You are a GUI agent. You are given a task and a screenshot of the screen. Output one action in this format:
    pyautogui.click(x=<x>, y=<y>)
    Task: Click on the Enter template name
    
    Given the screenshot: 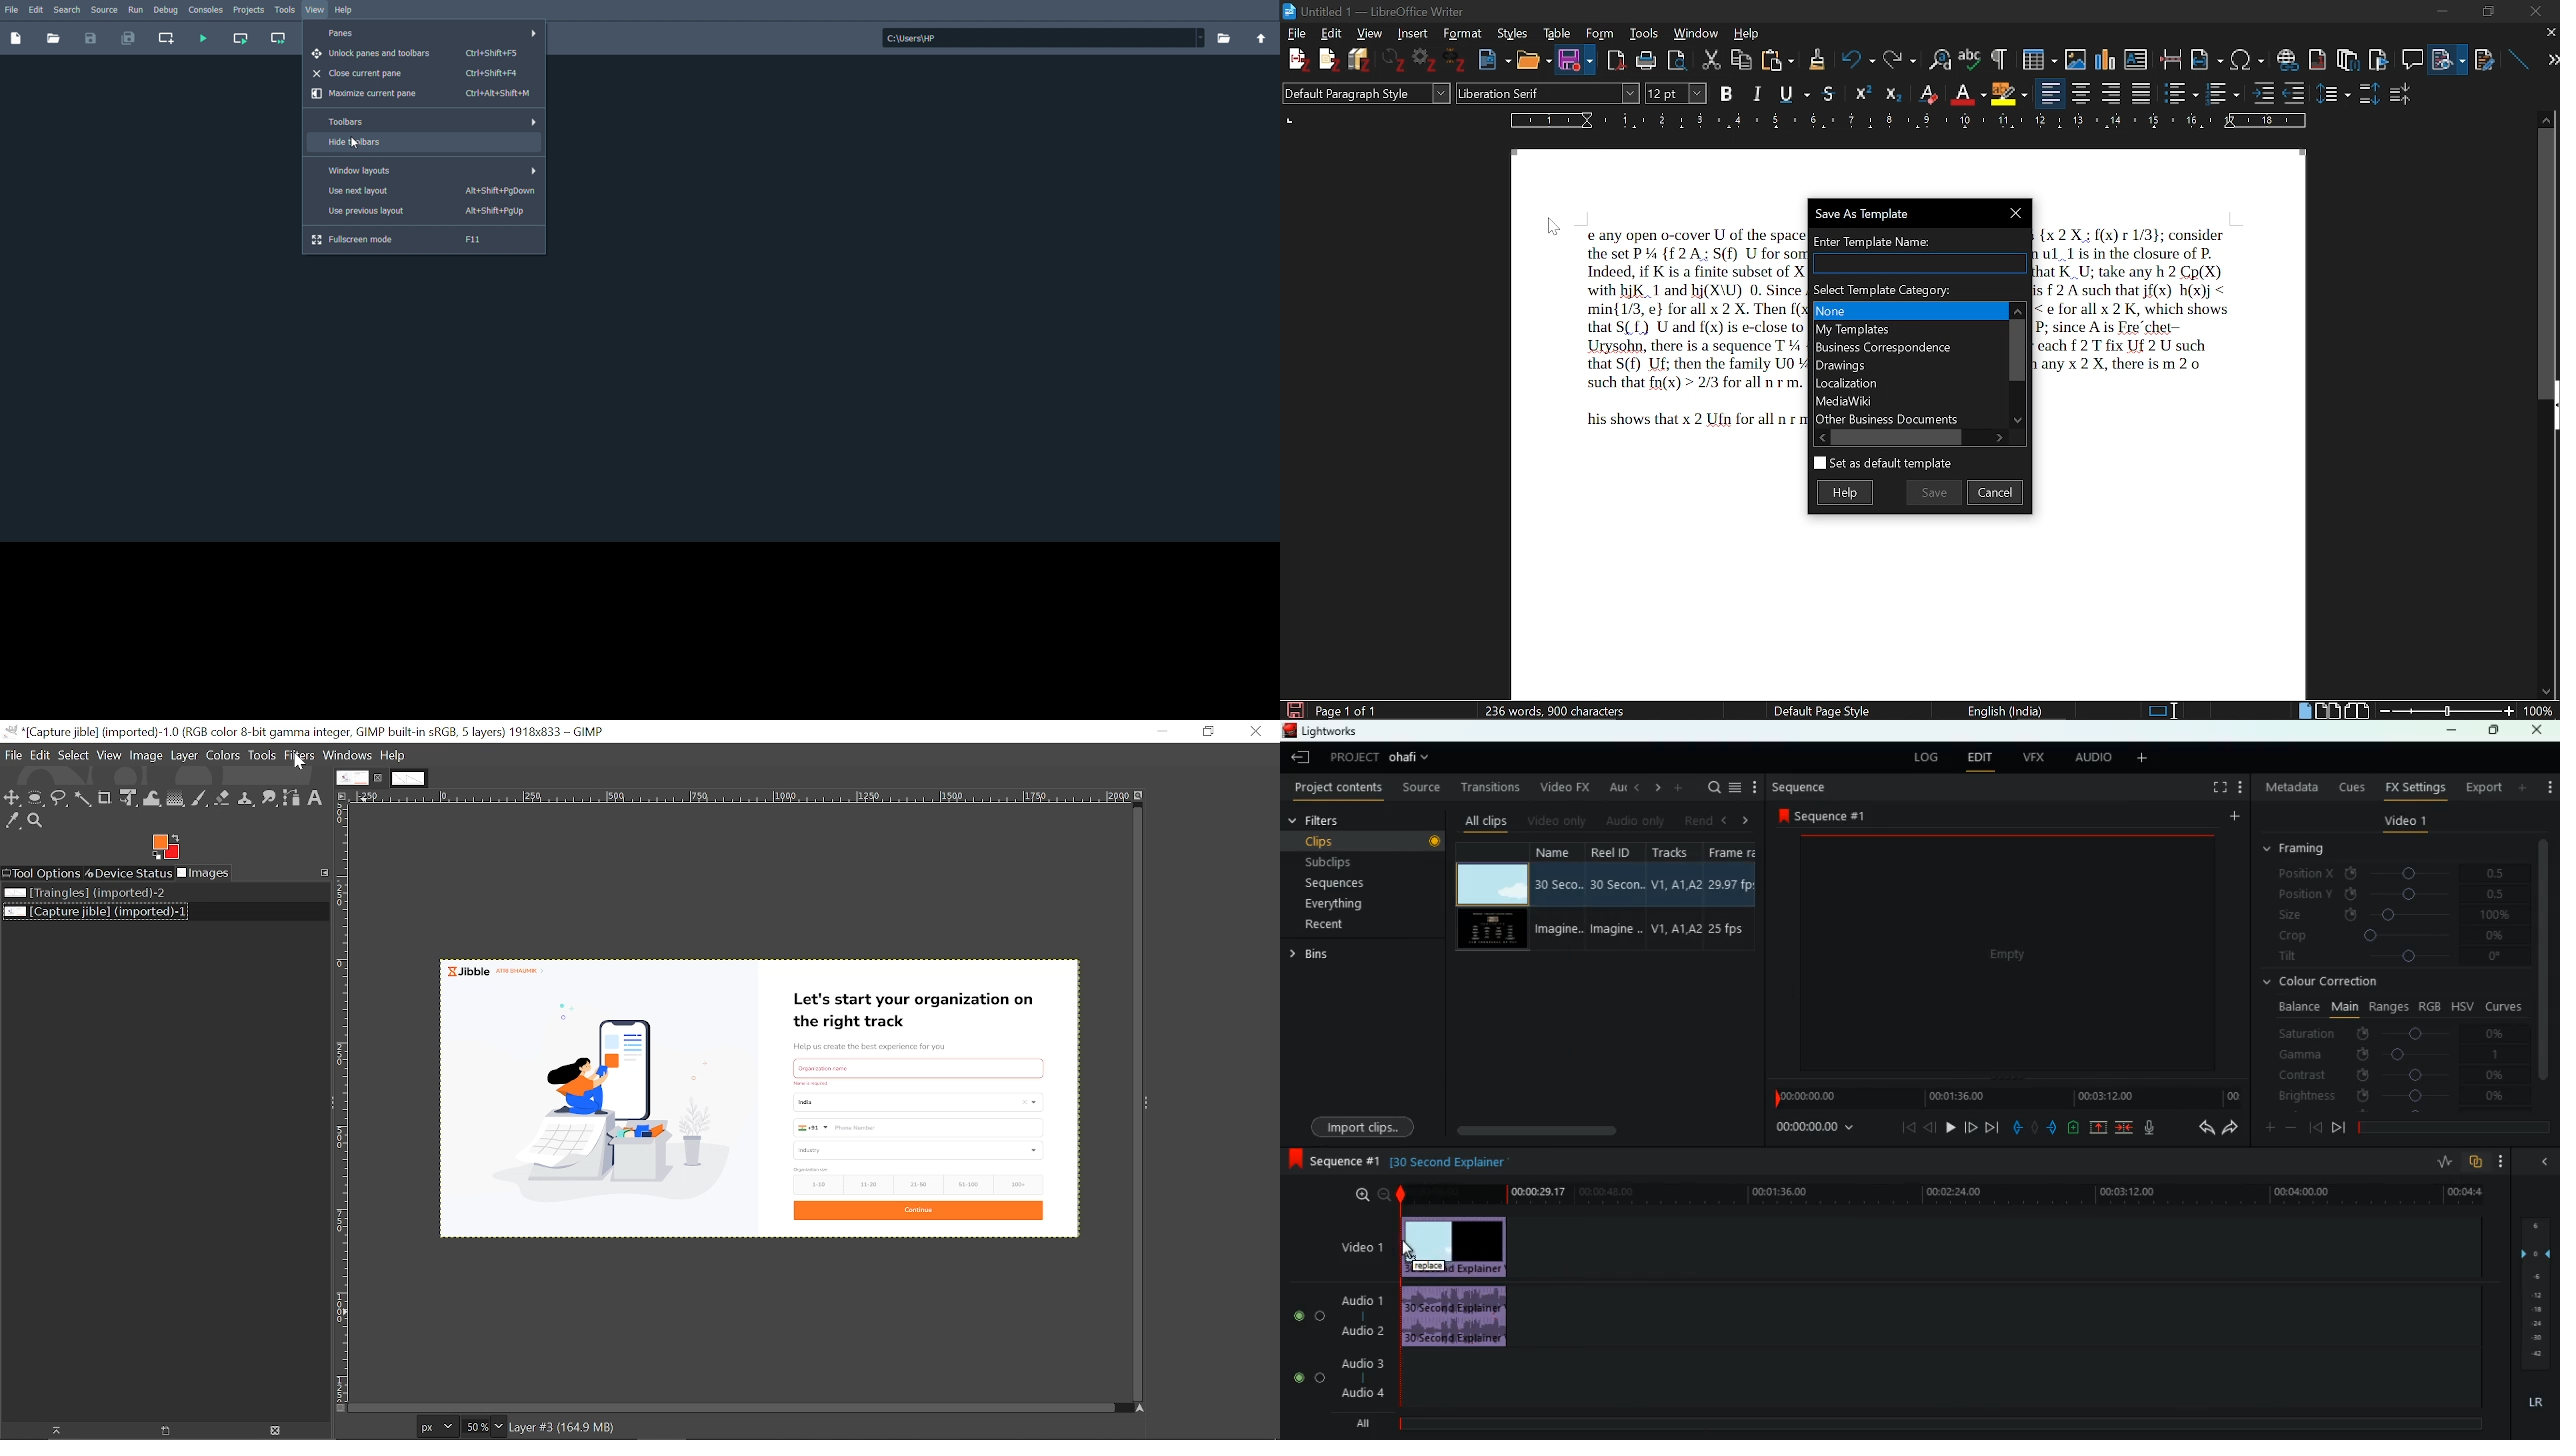 What is the action you would take?
    pyautogui.click(x=1919, y=241)
    